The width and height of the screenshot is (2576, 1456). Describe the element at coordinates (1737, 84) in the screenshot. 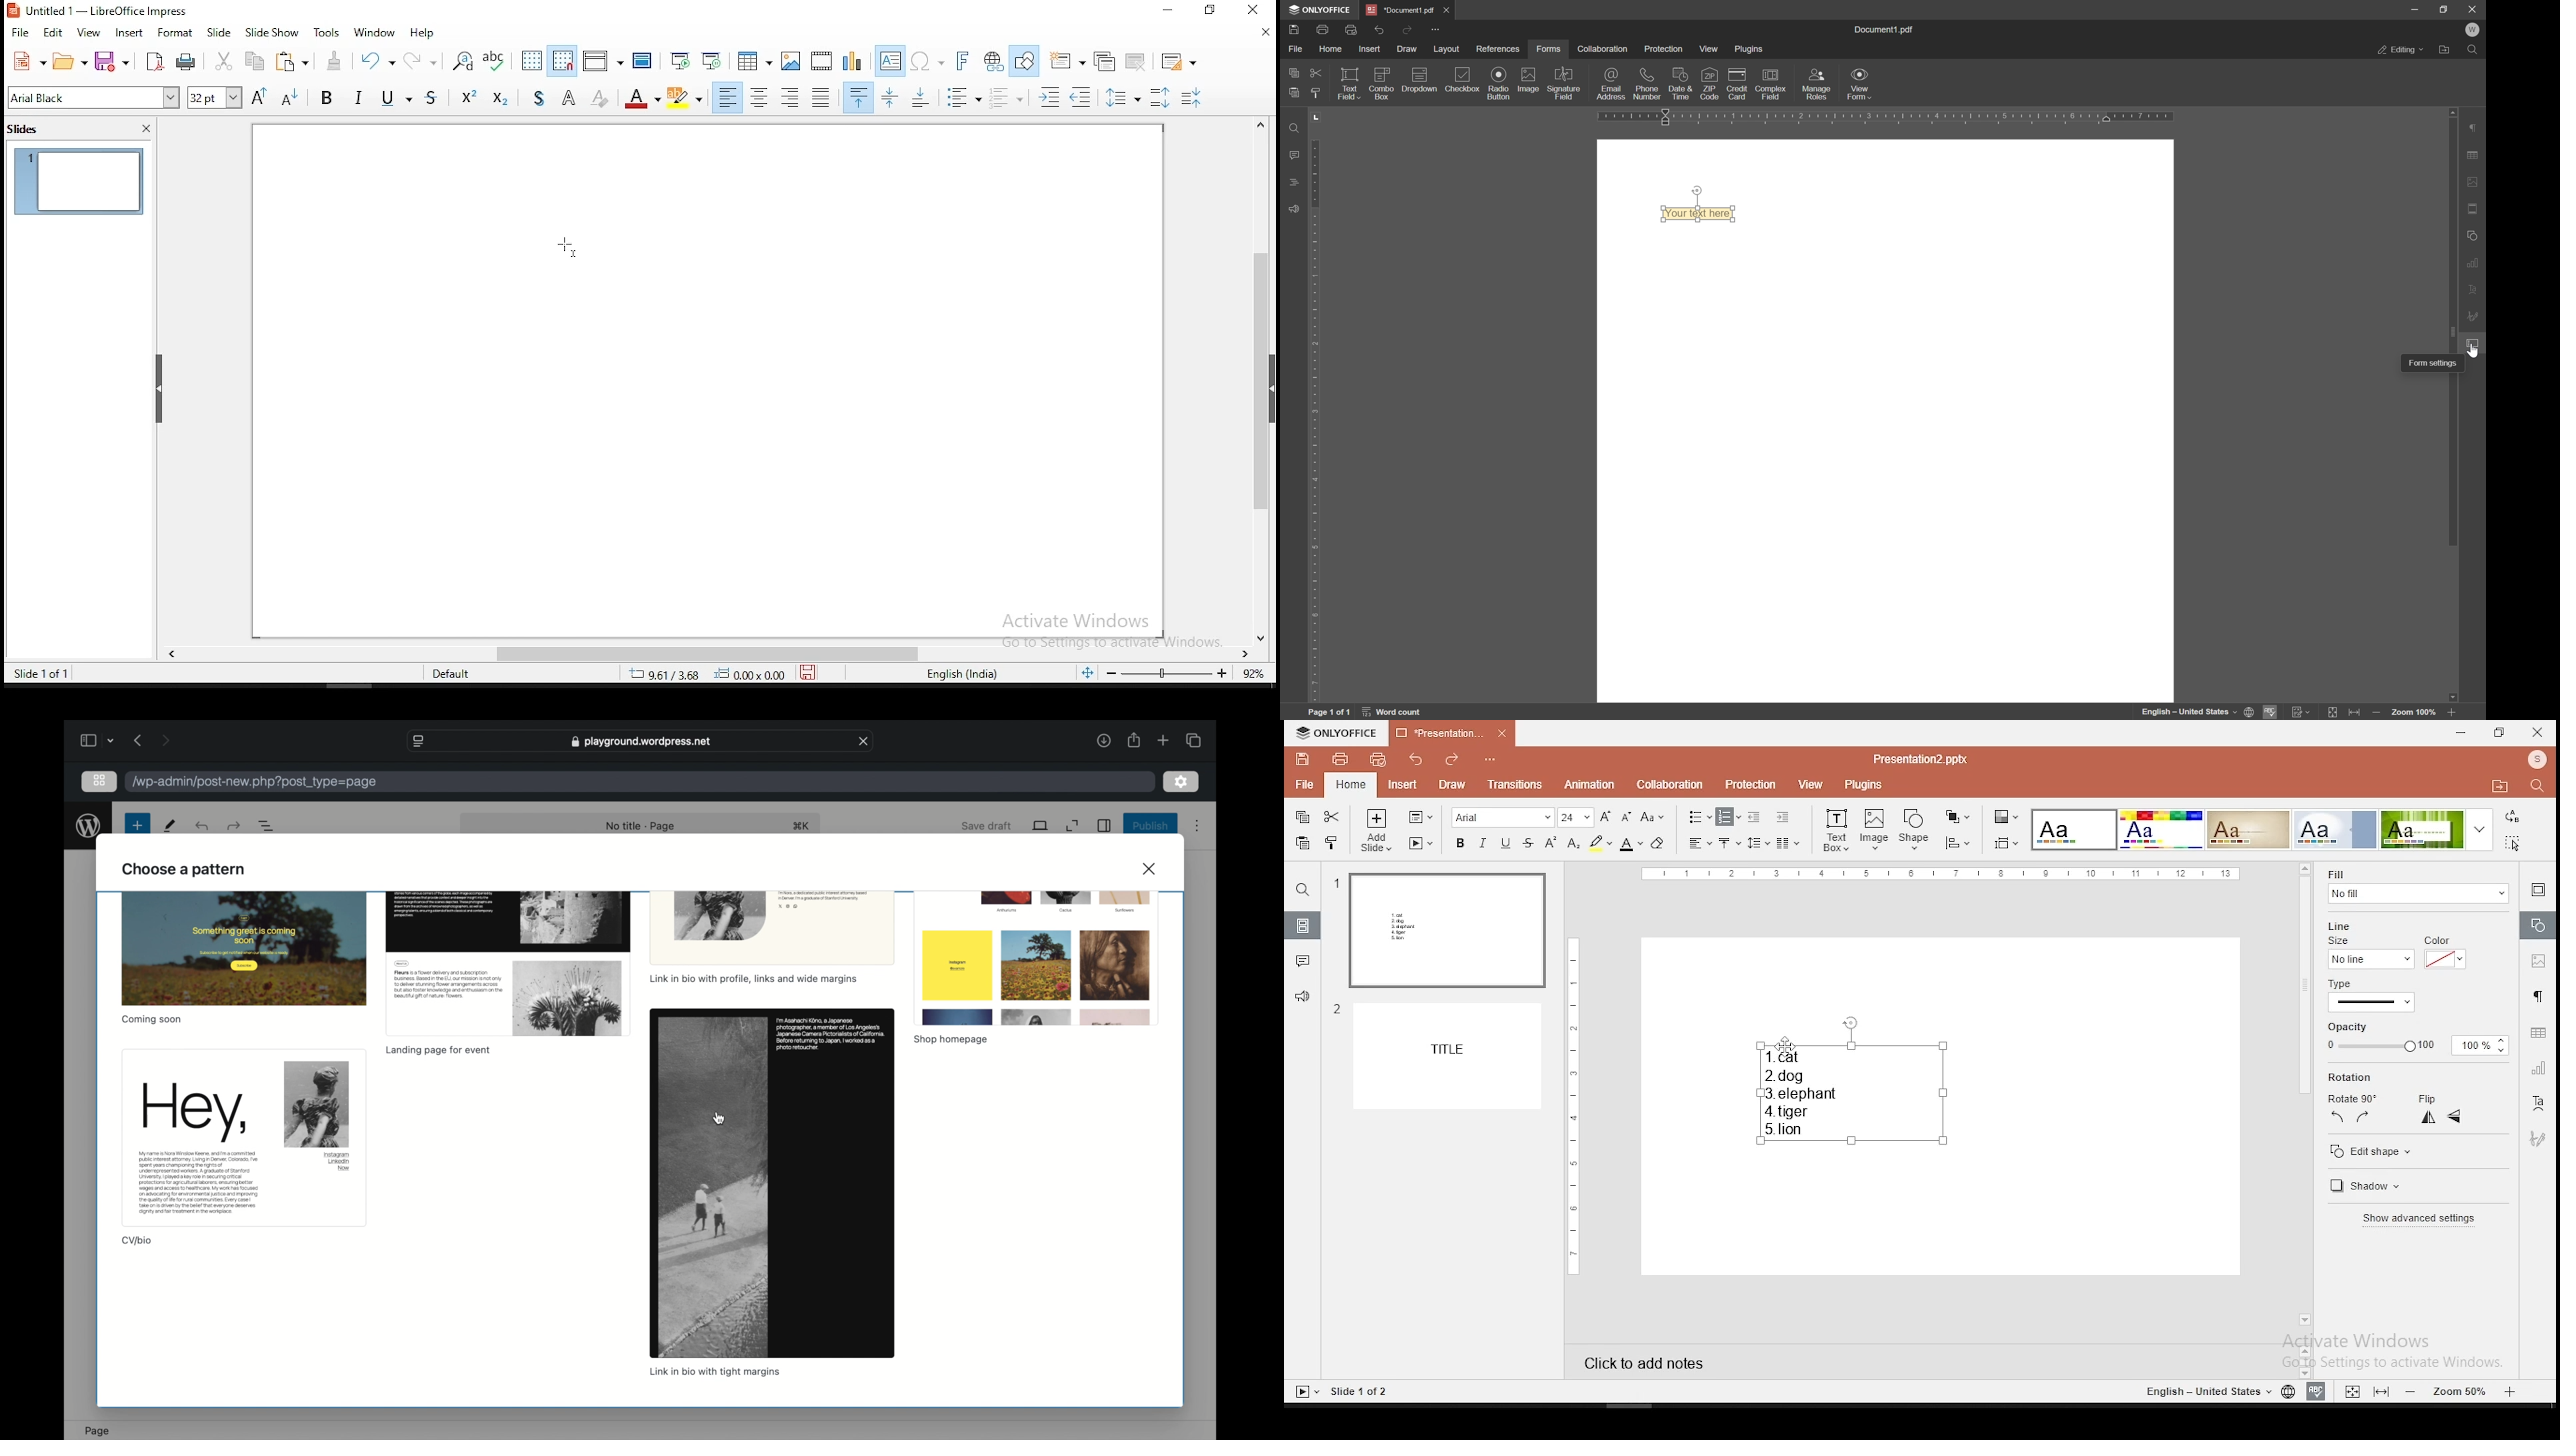

I see `credit card` at that location.